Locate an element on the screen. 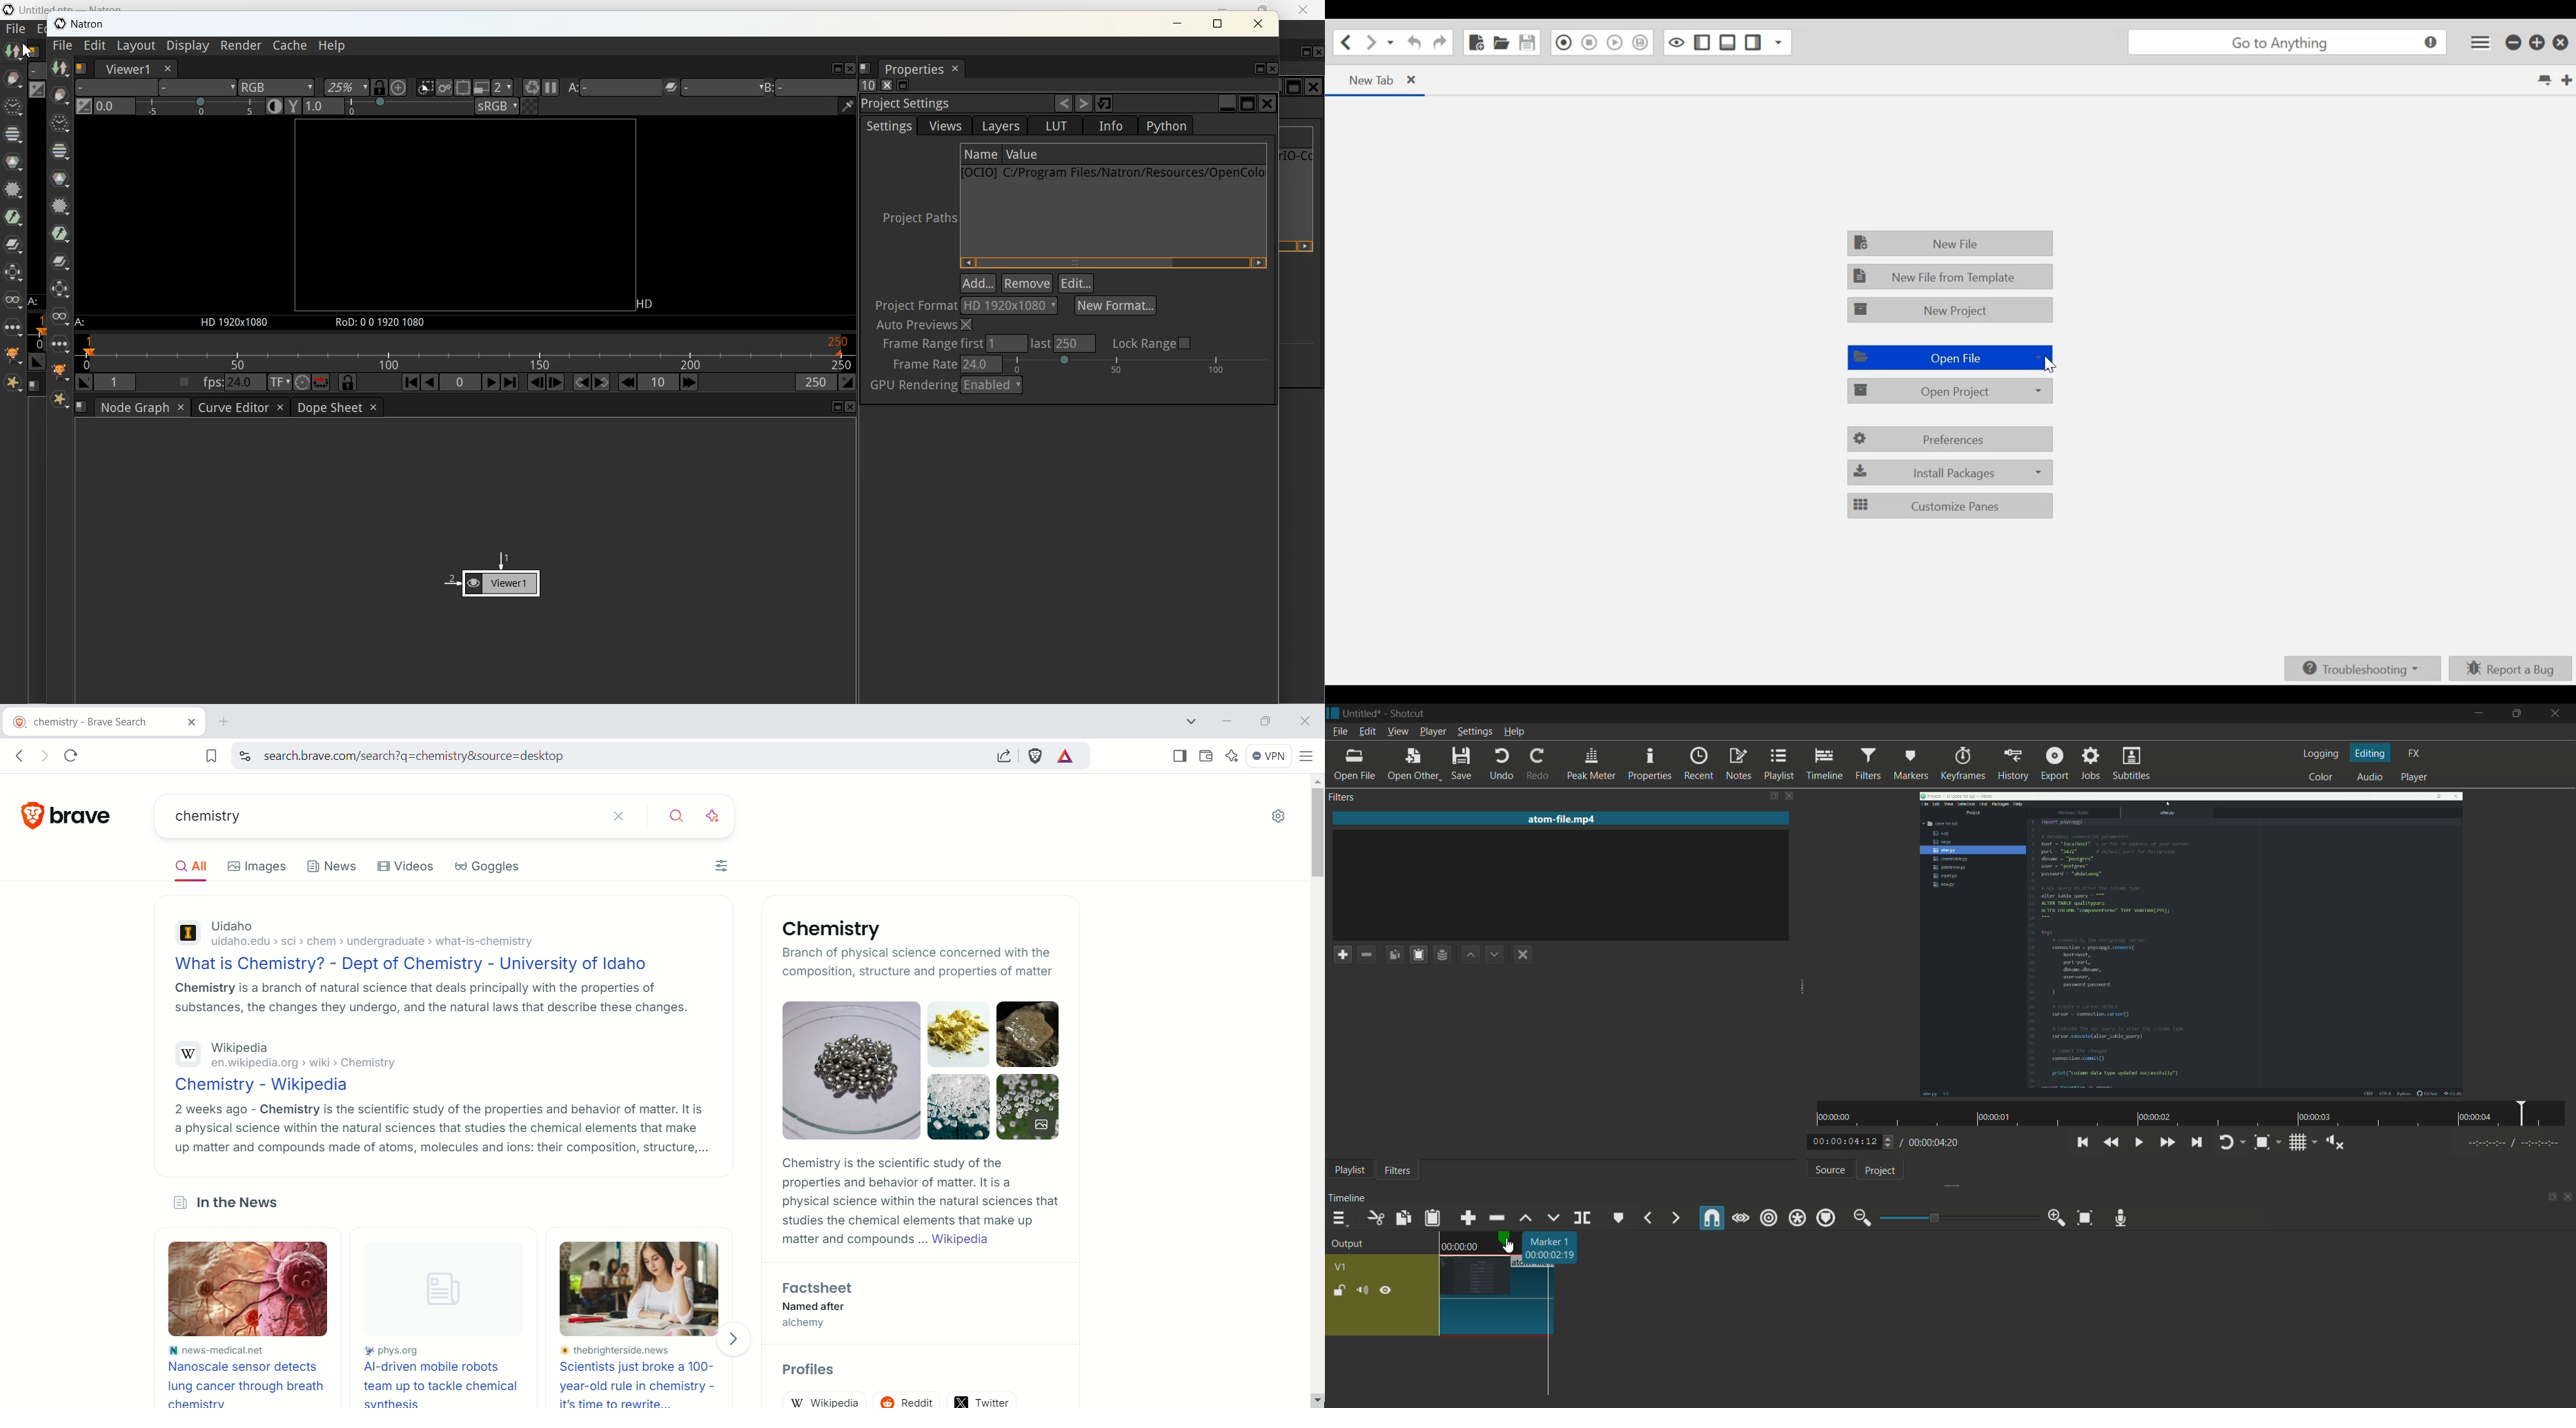 The image size is (2576, 1428). playlist is located at coordinates (1348, 1170).